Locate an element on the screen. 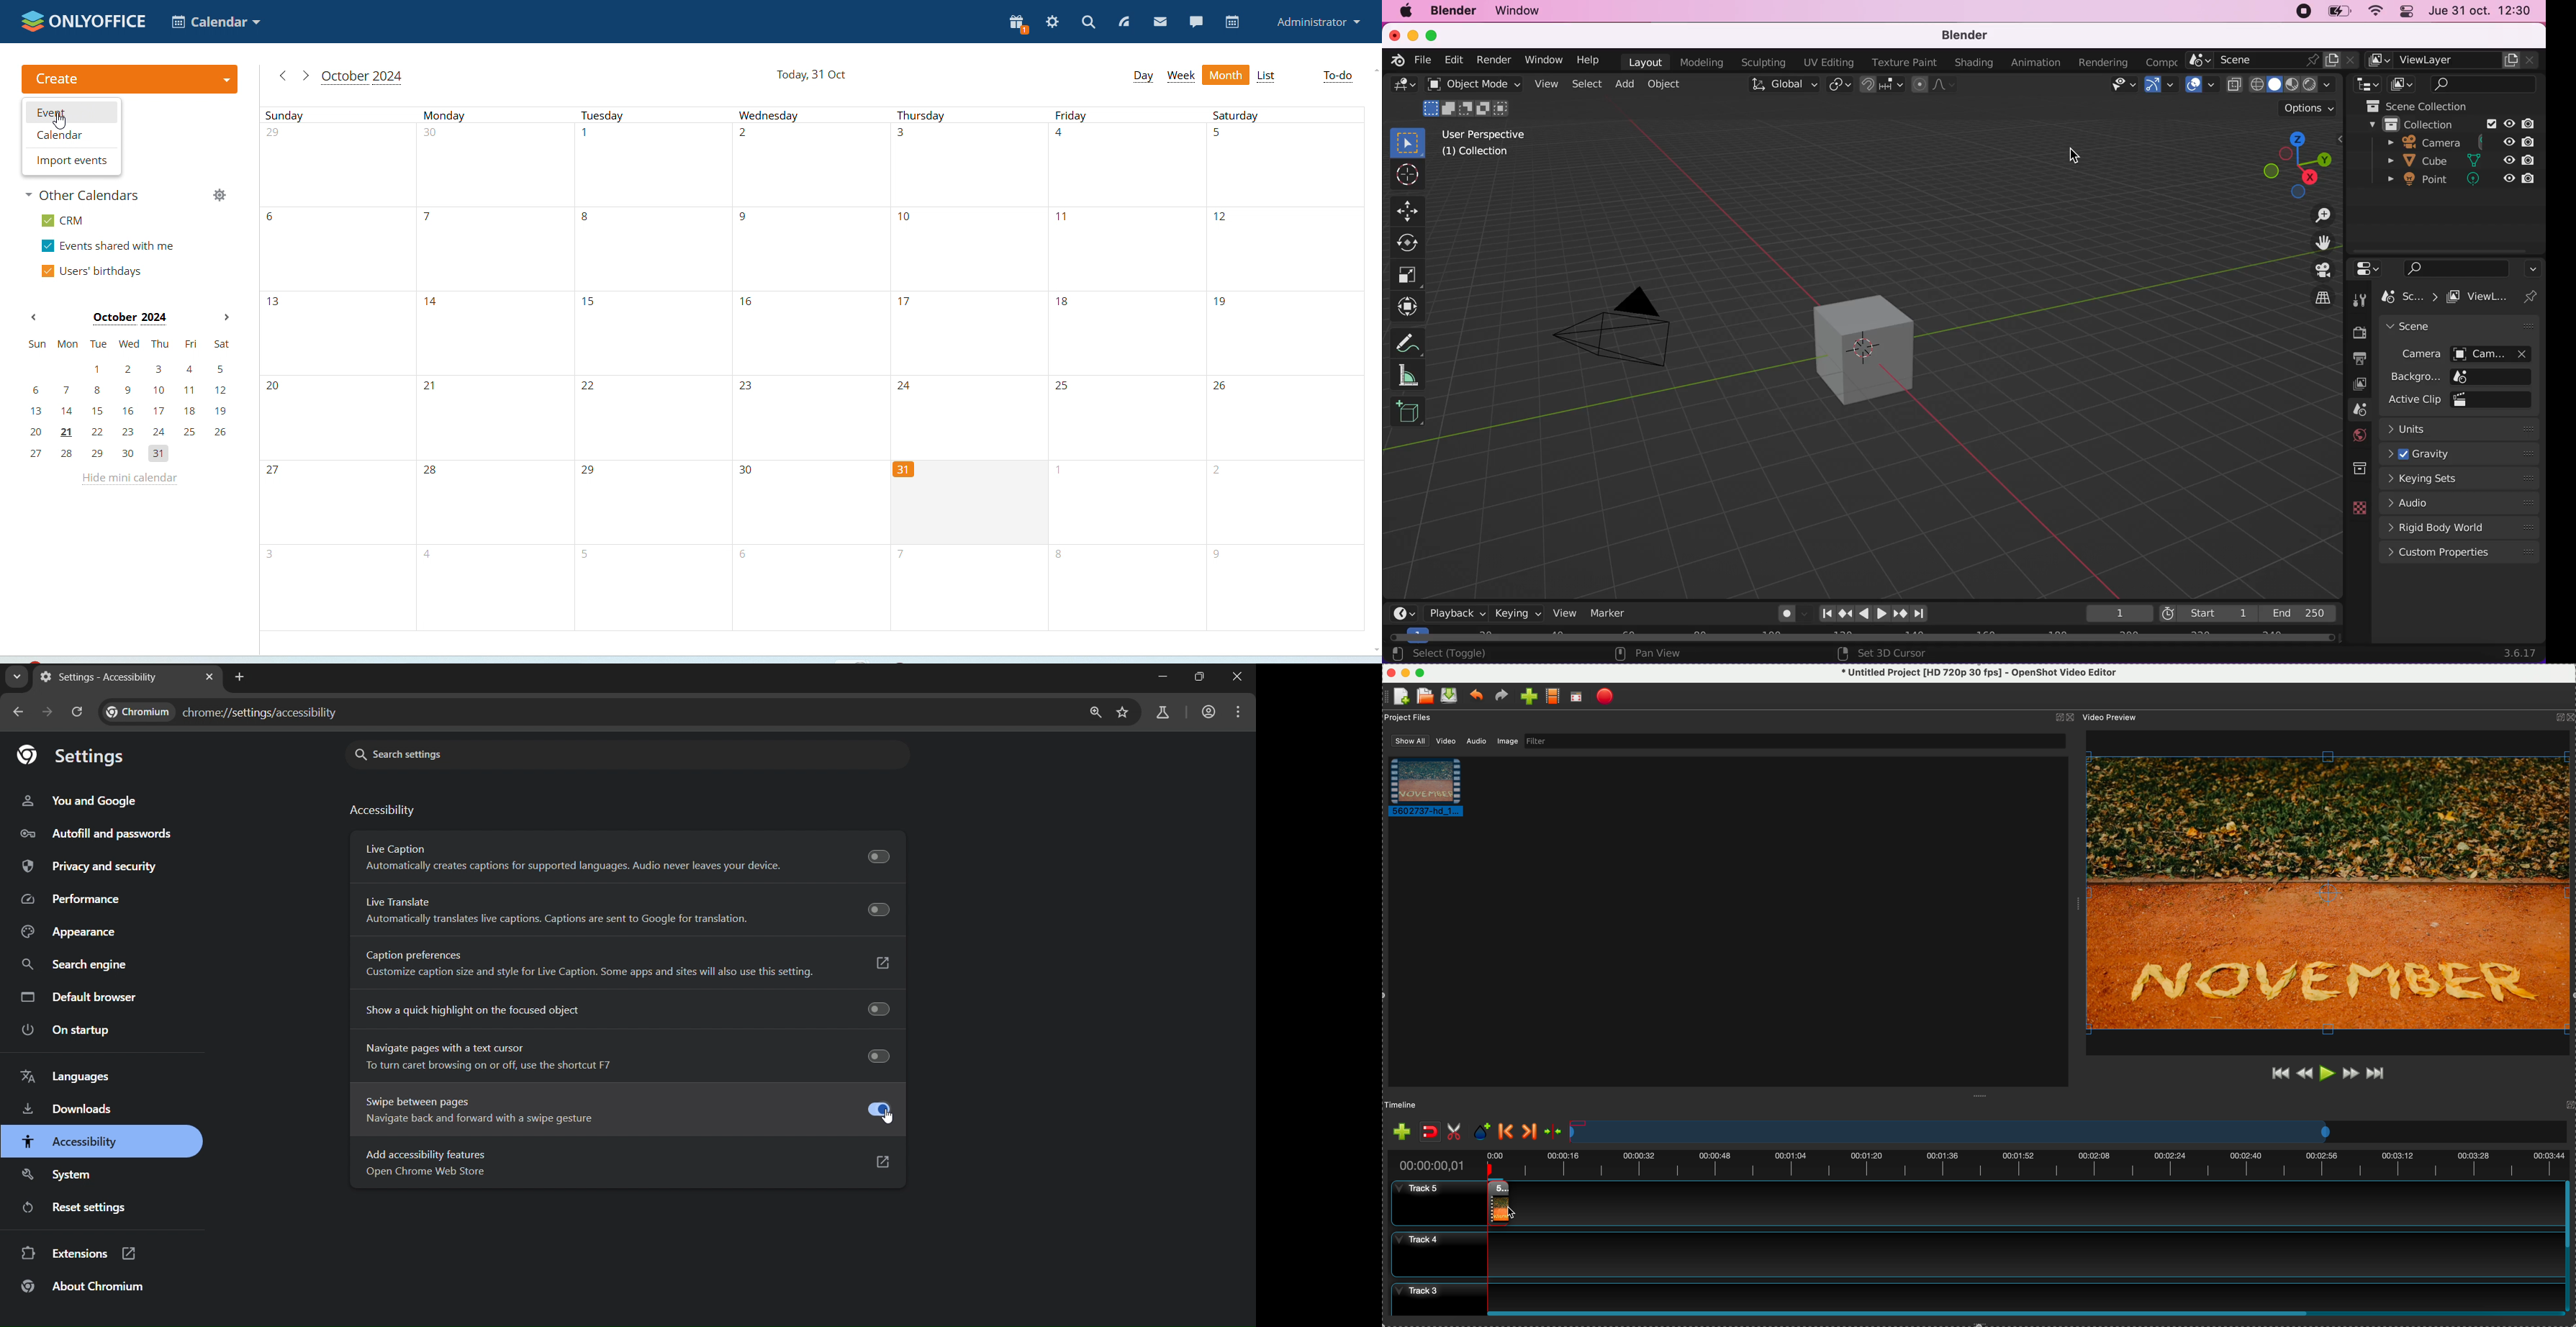  new tab is located at coordinates (243, 678).